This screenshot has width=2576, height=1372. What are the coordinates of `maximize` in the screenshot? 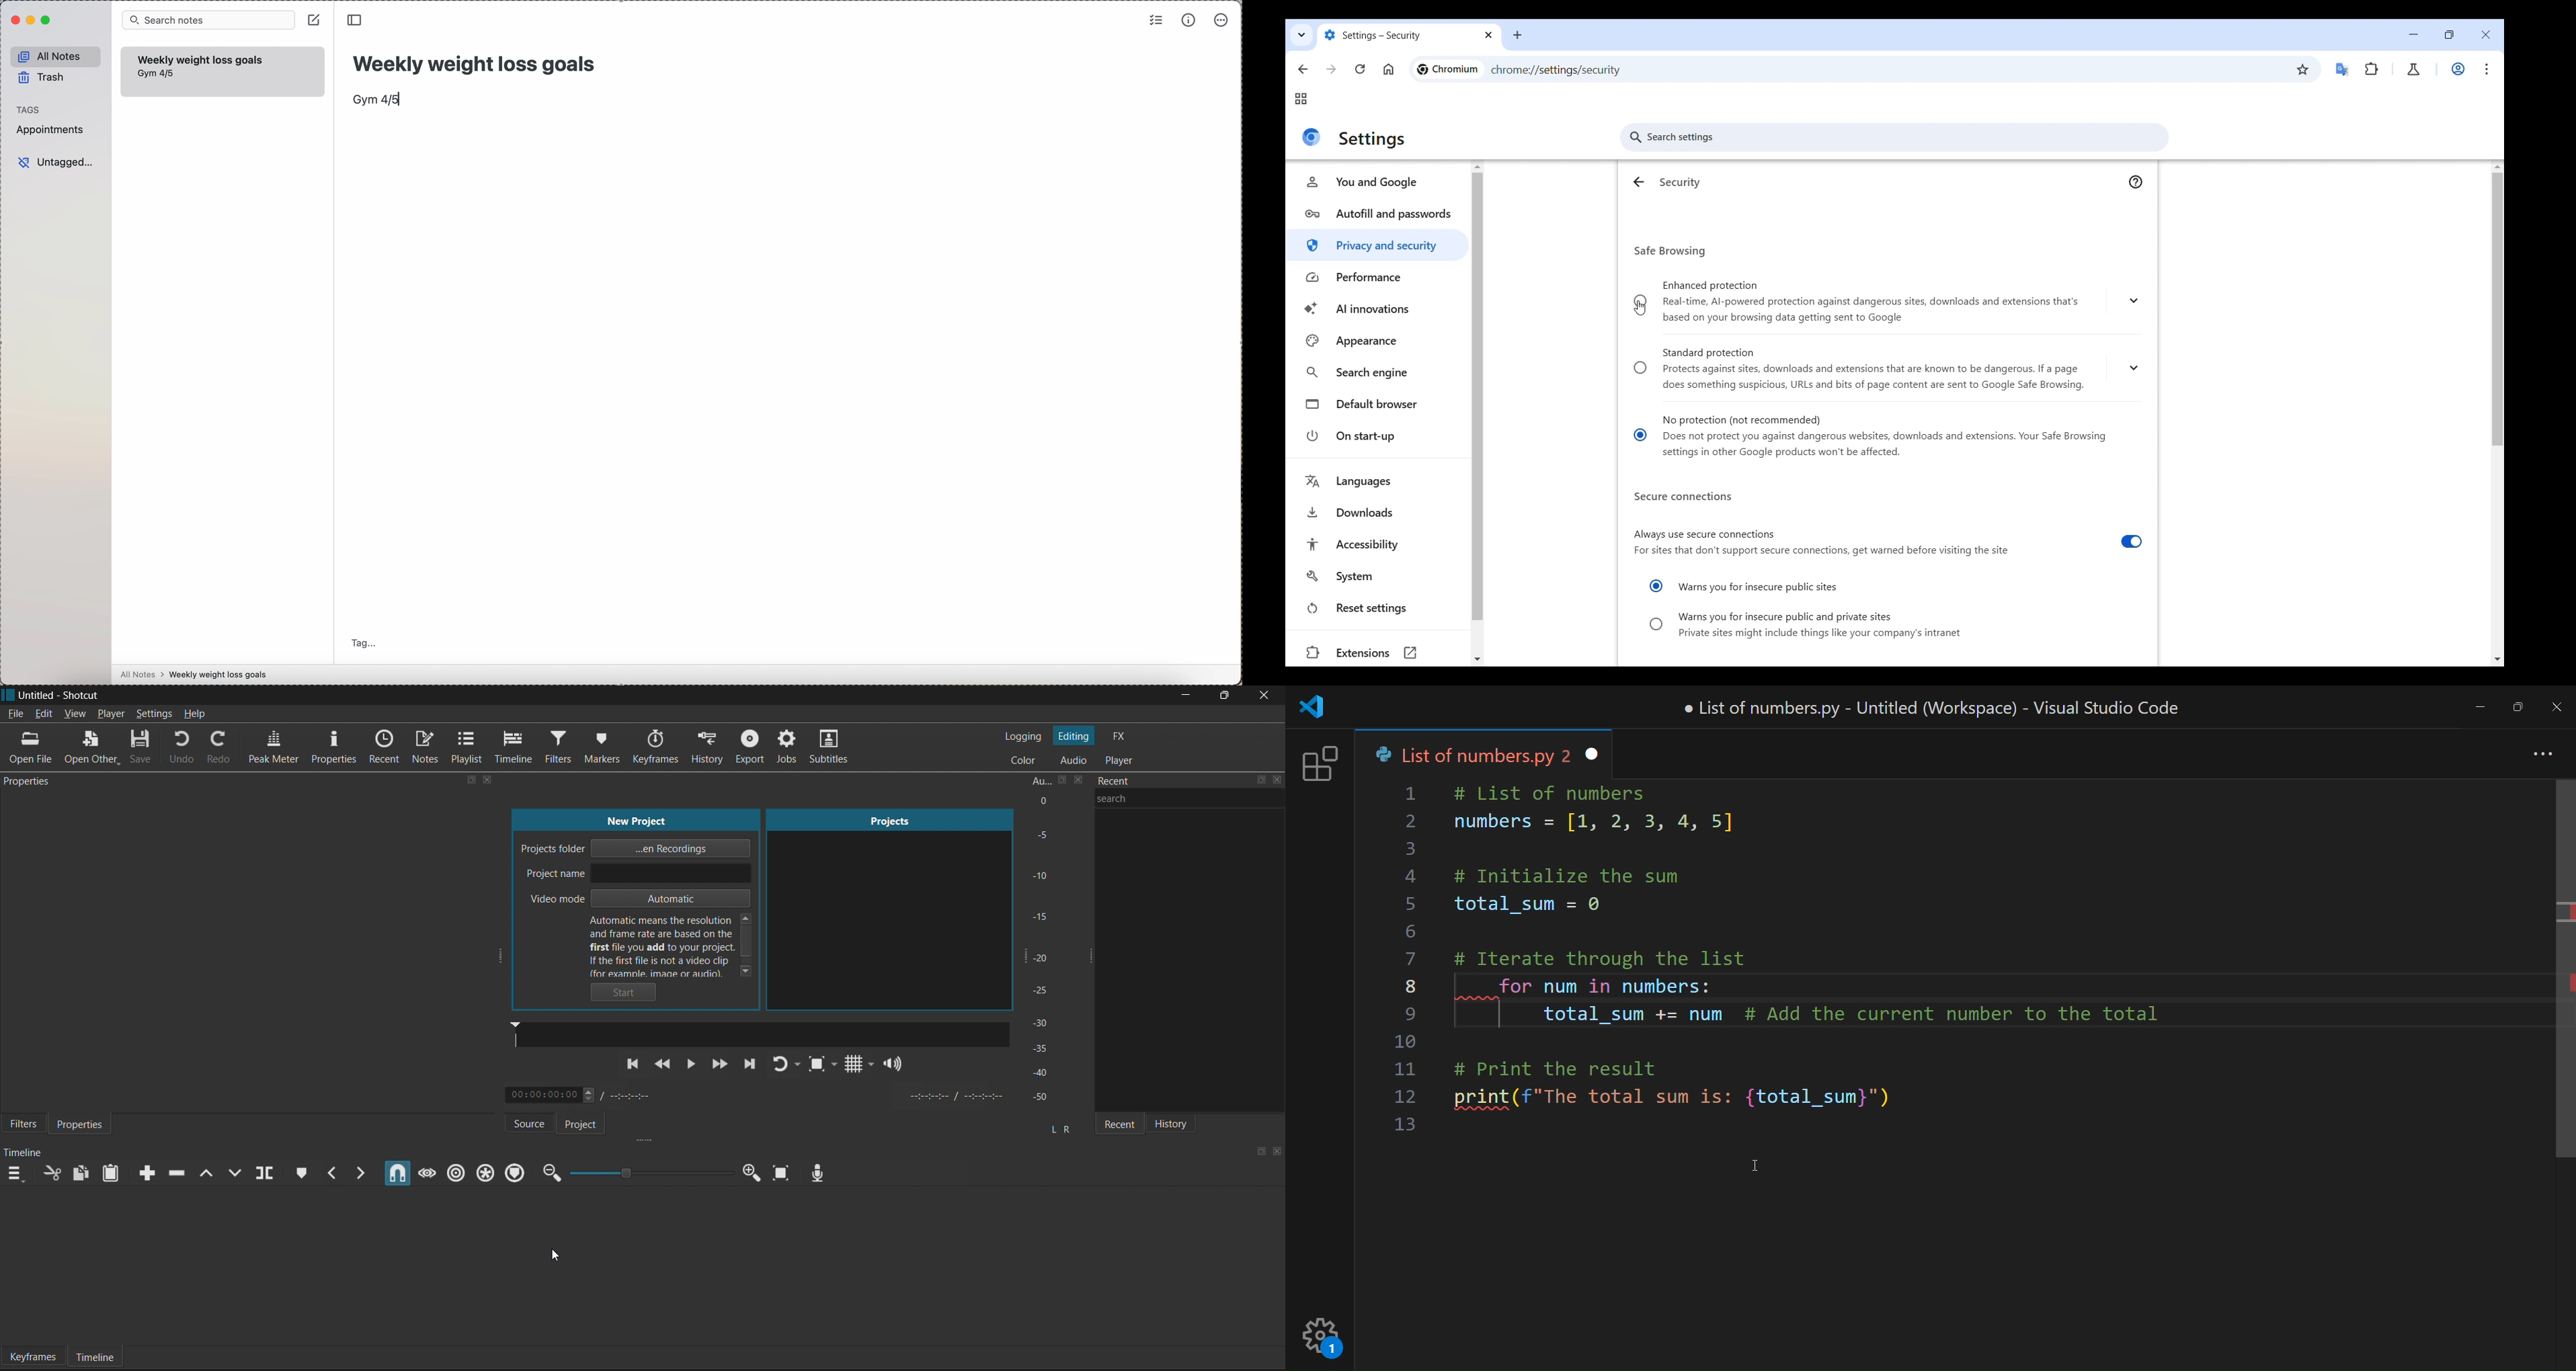 It's located at (1262, 781).